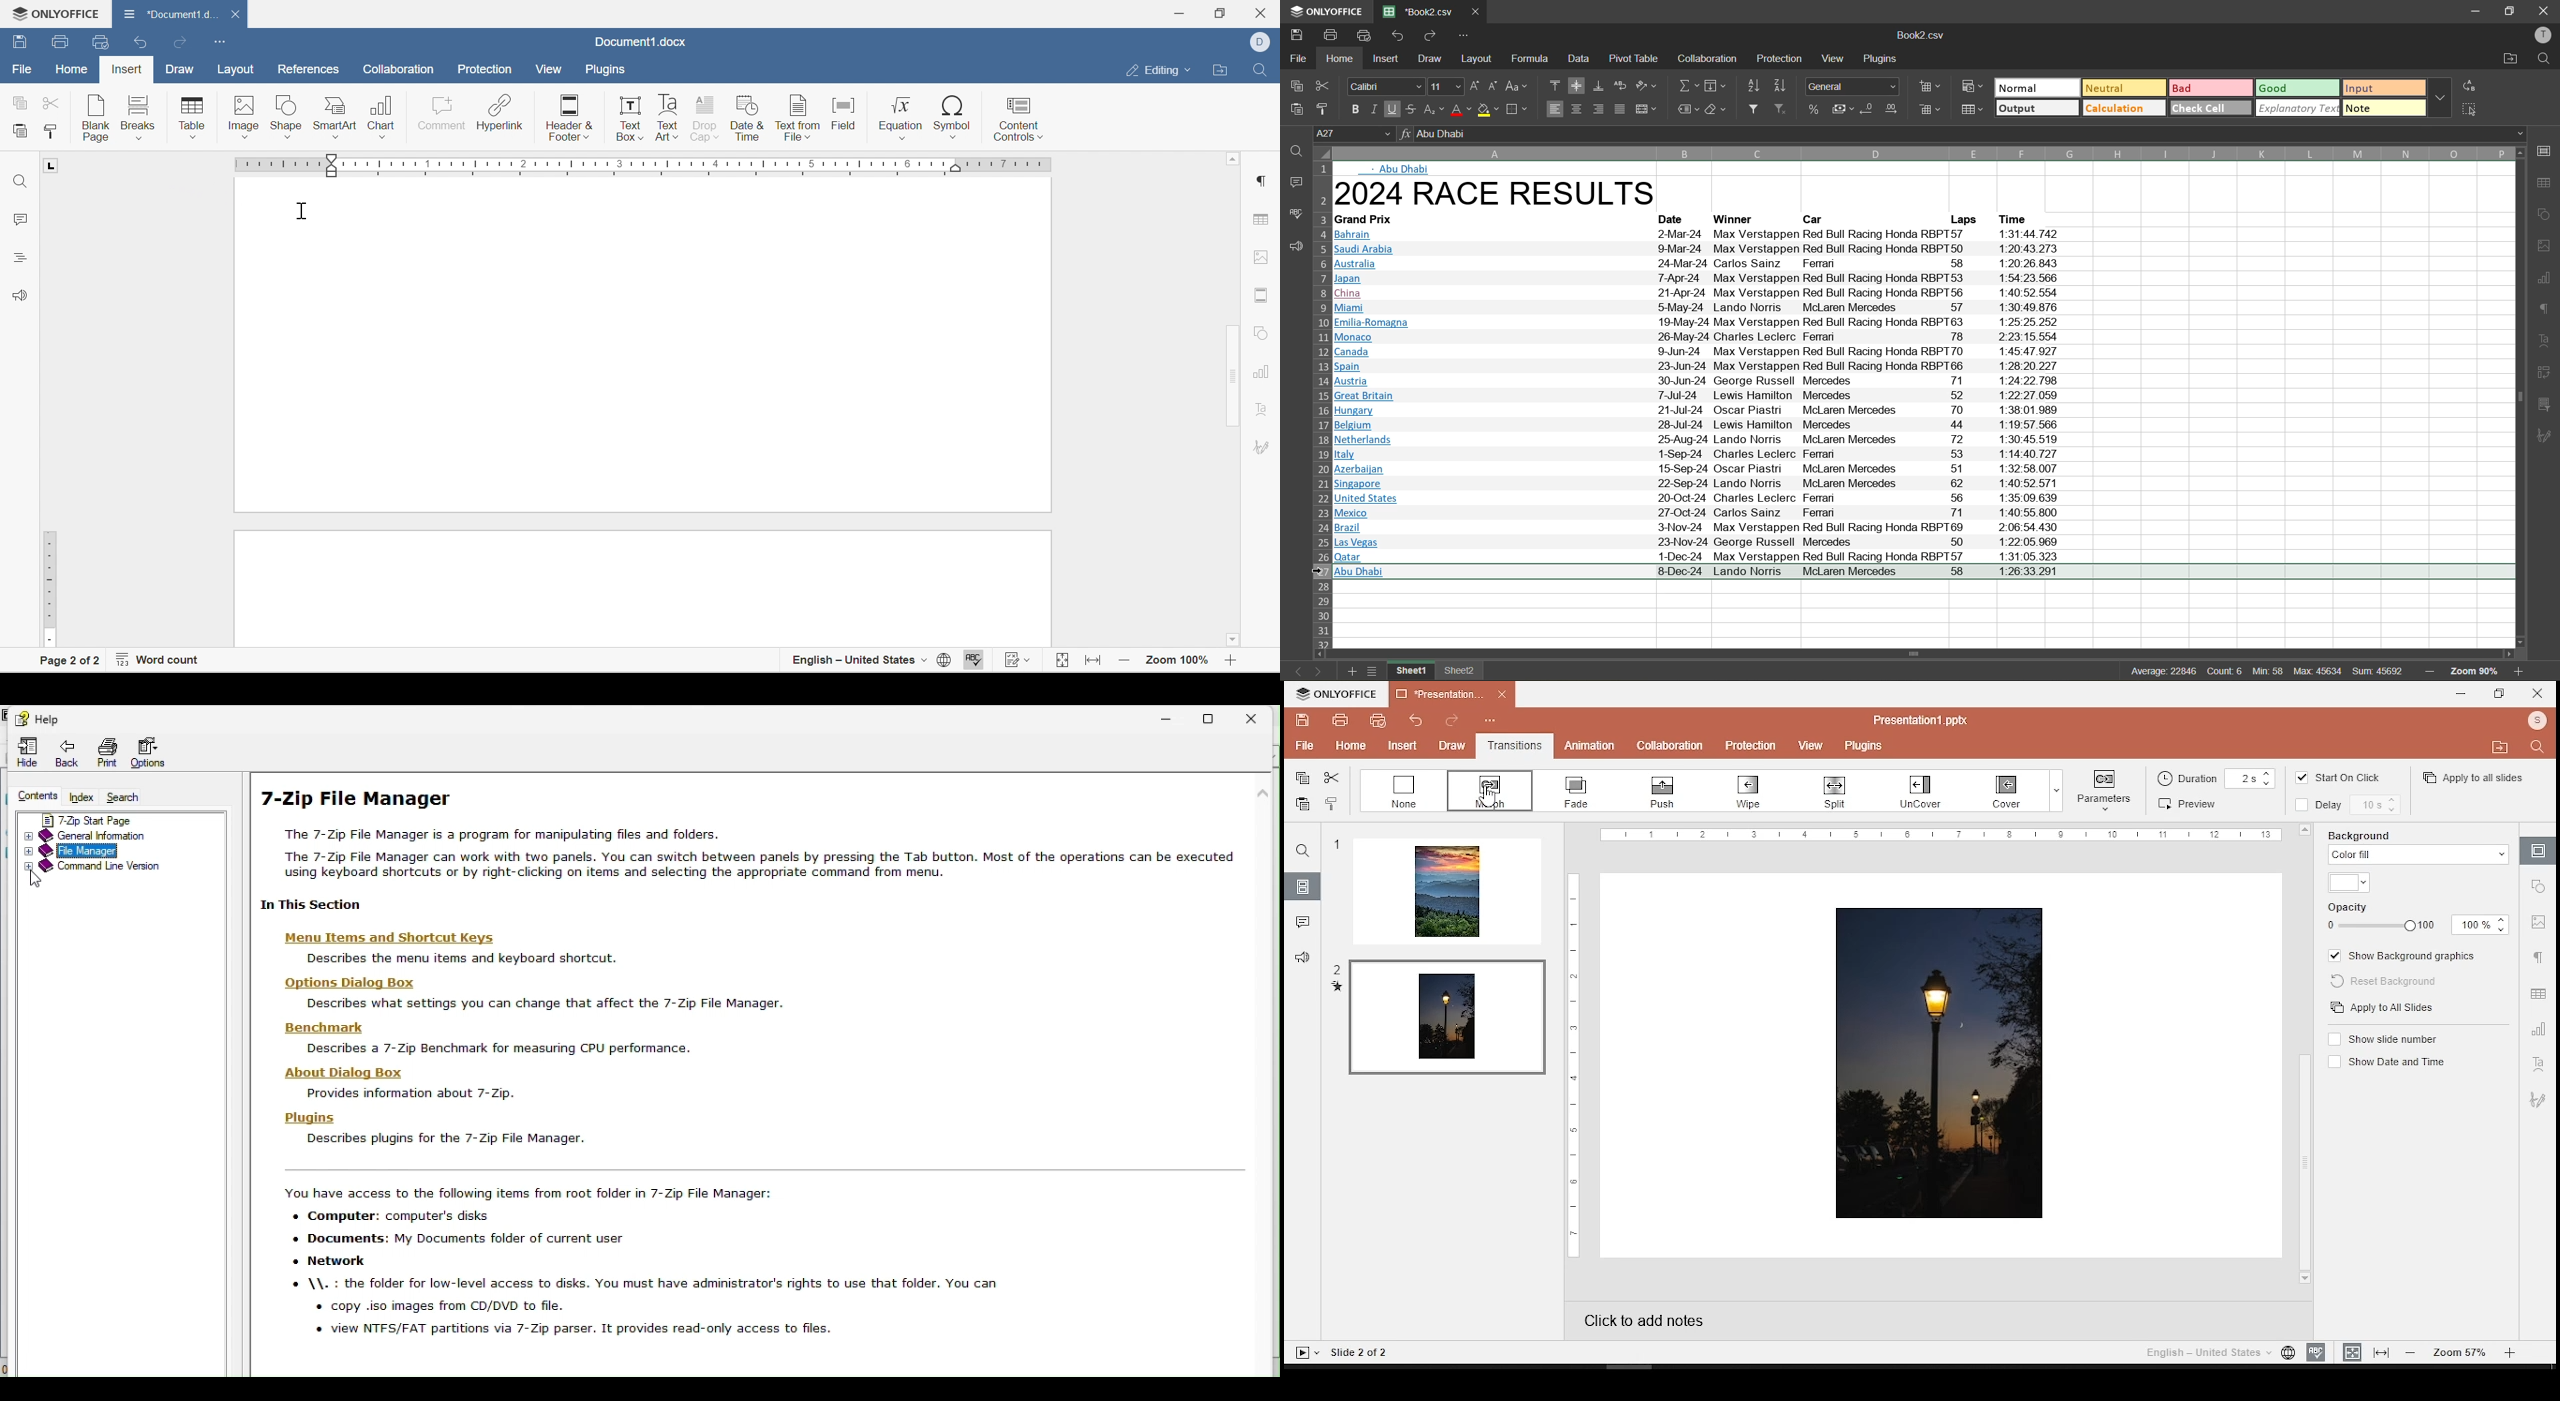 This screenshot has width=2576, height=1428. Describe the element at coordinates (1931, 718) in the screenshot. I see `Presentation? ppx` at that location.